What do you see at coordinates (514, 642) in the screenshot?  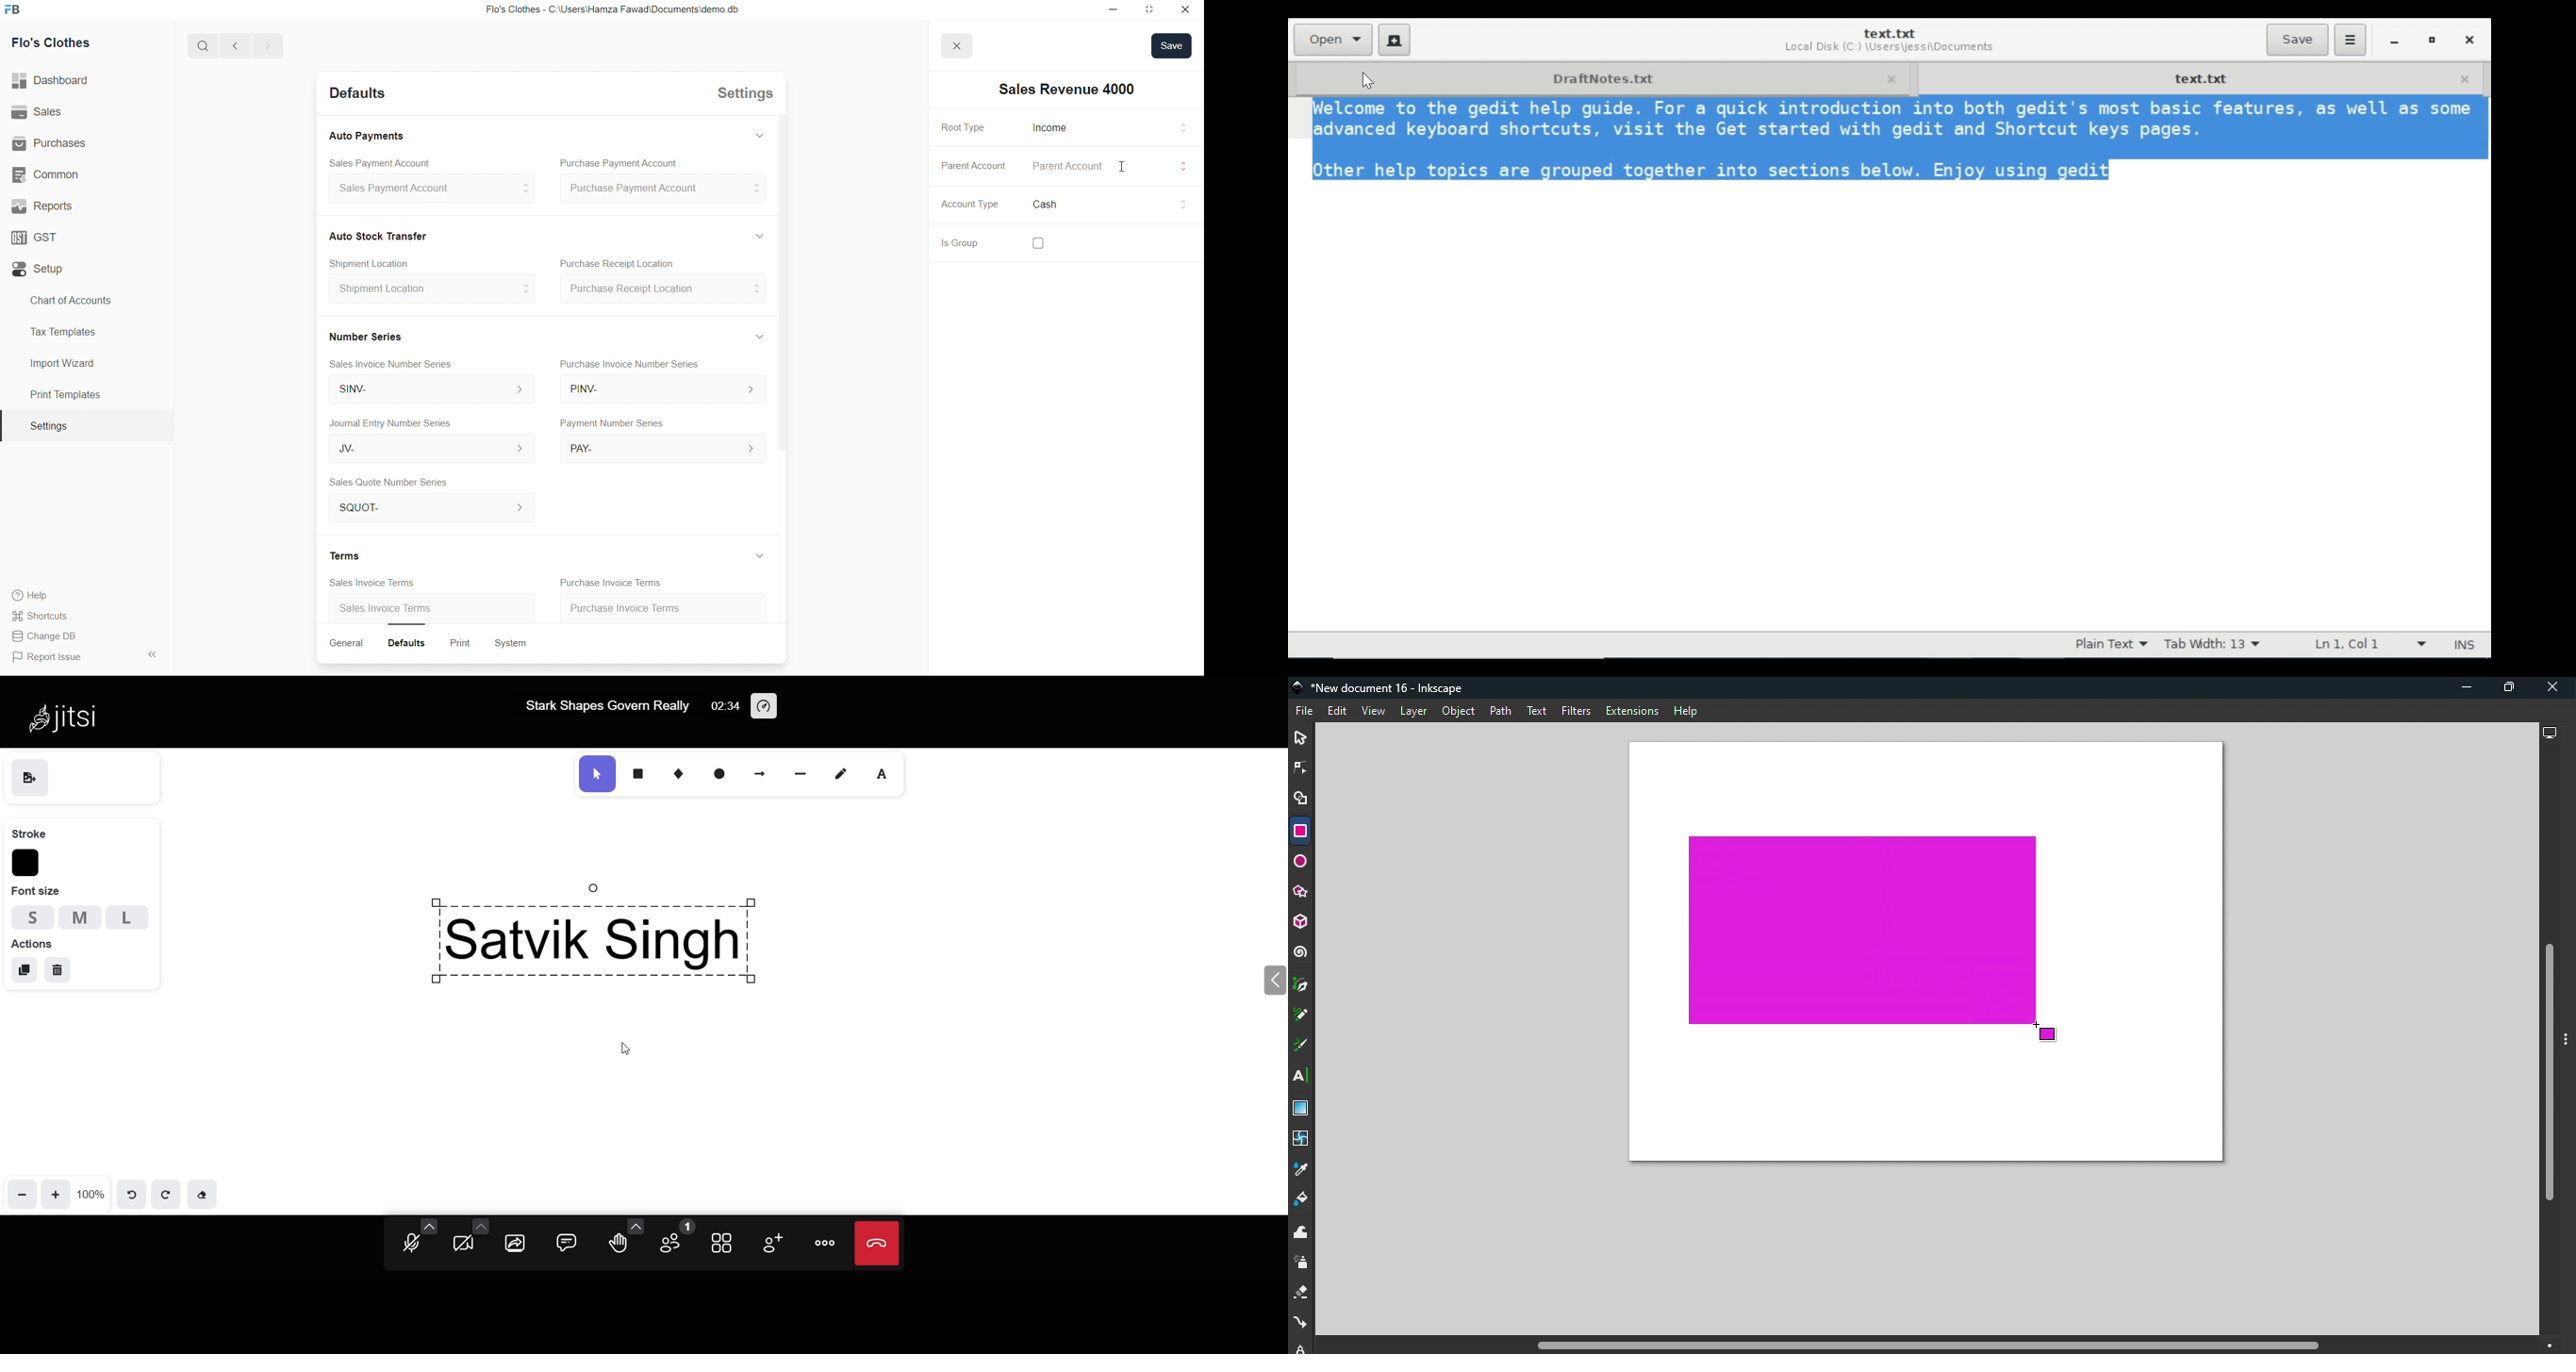 I see `System` at bounding box center [514, 642].